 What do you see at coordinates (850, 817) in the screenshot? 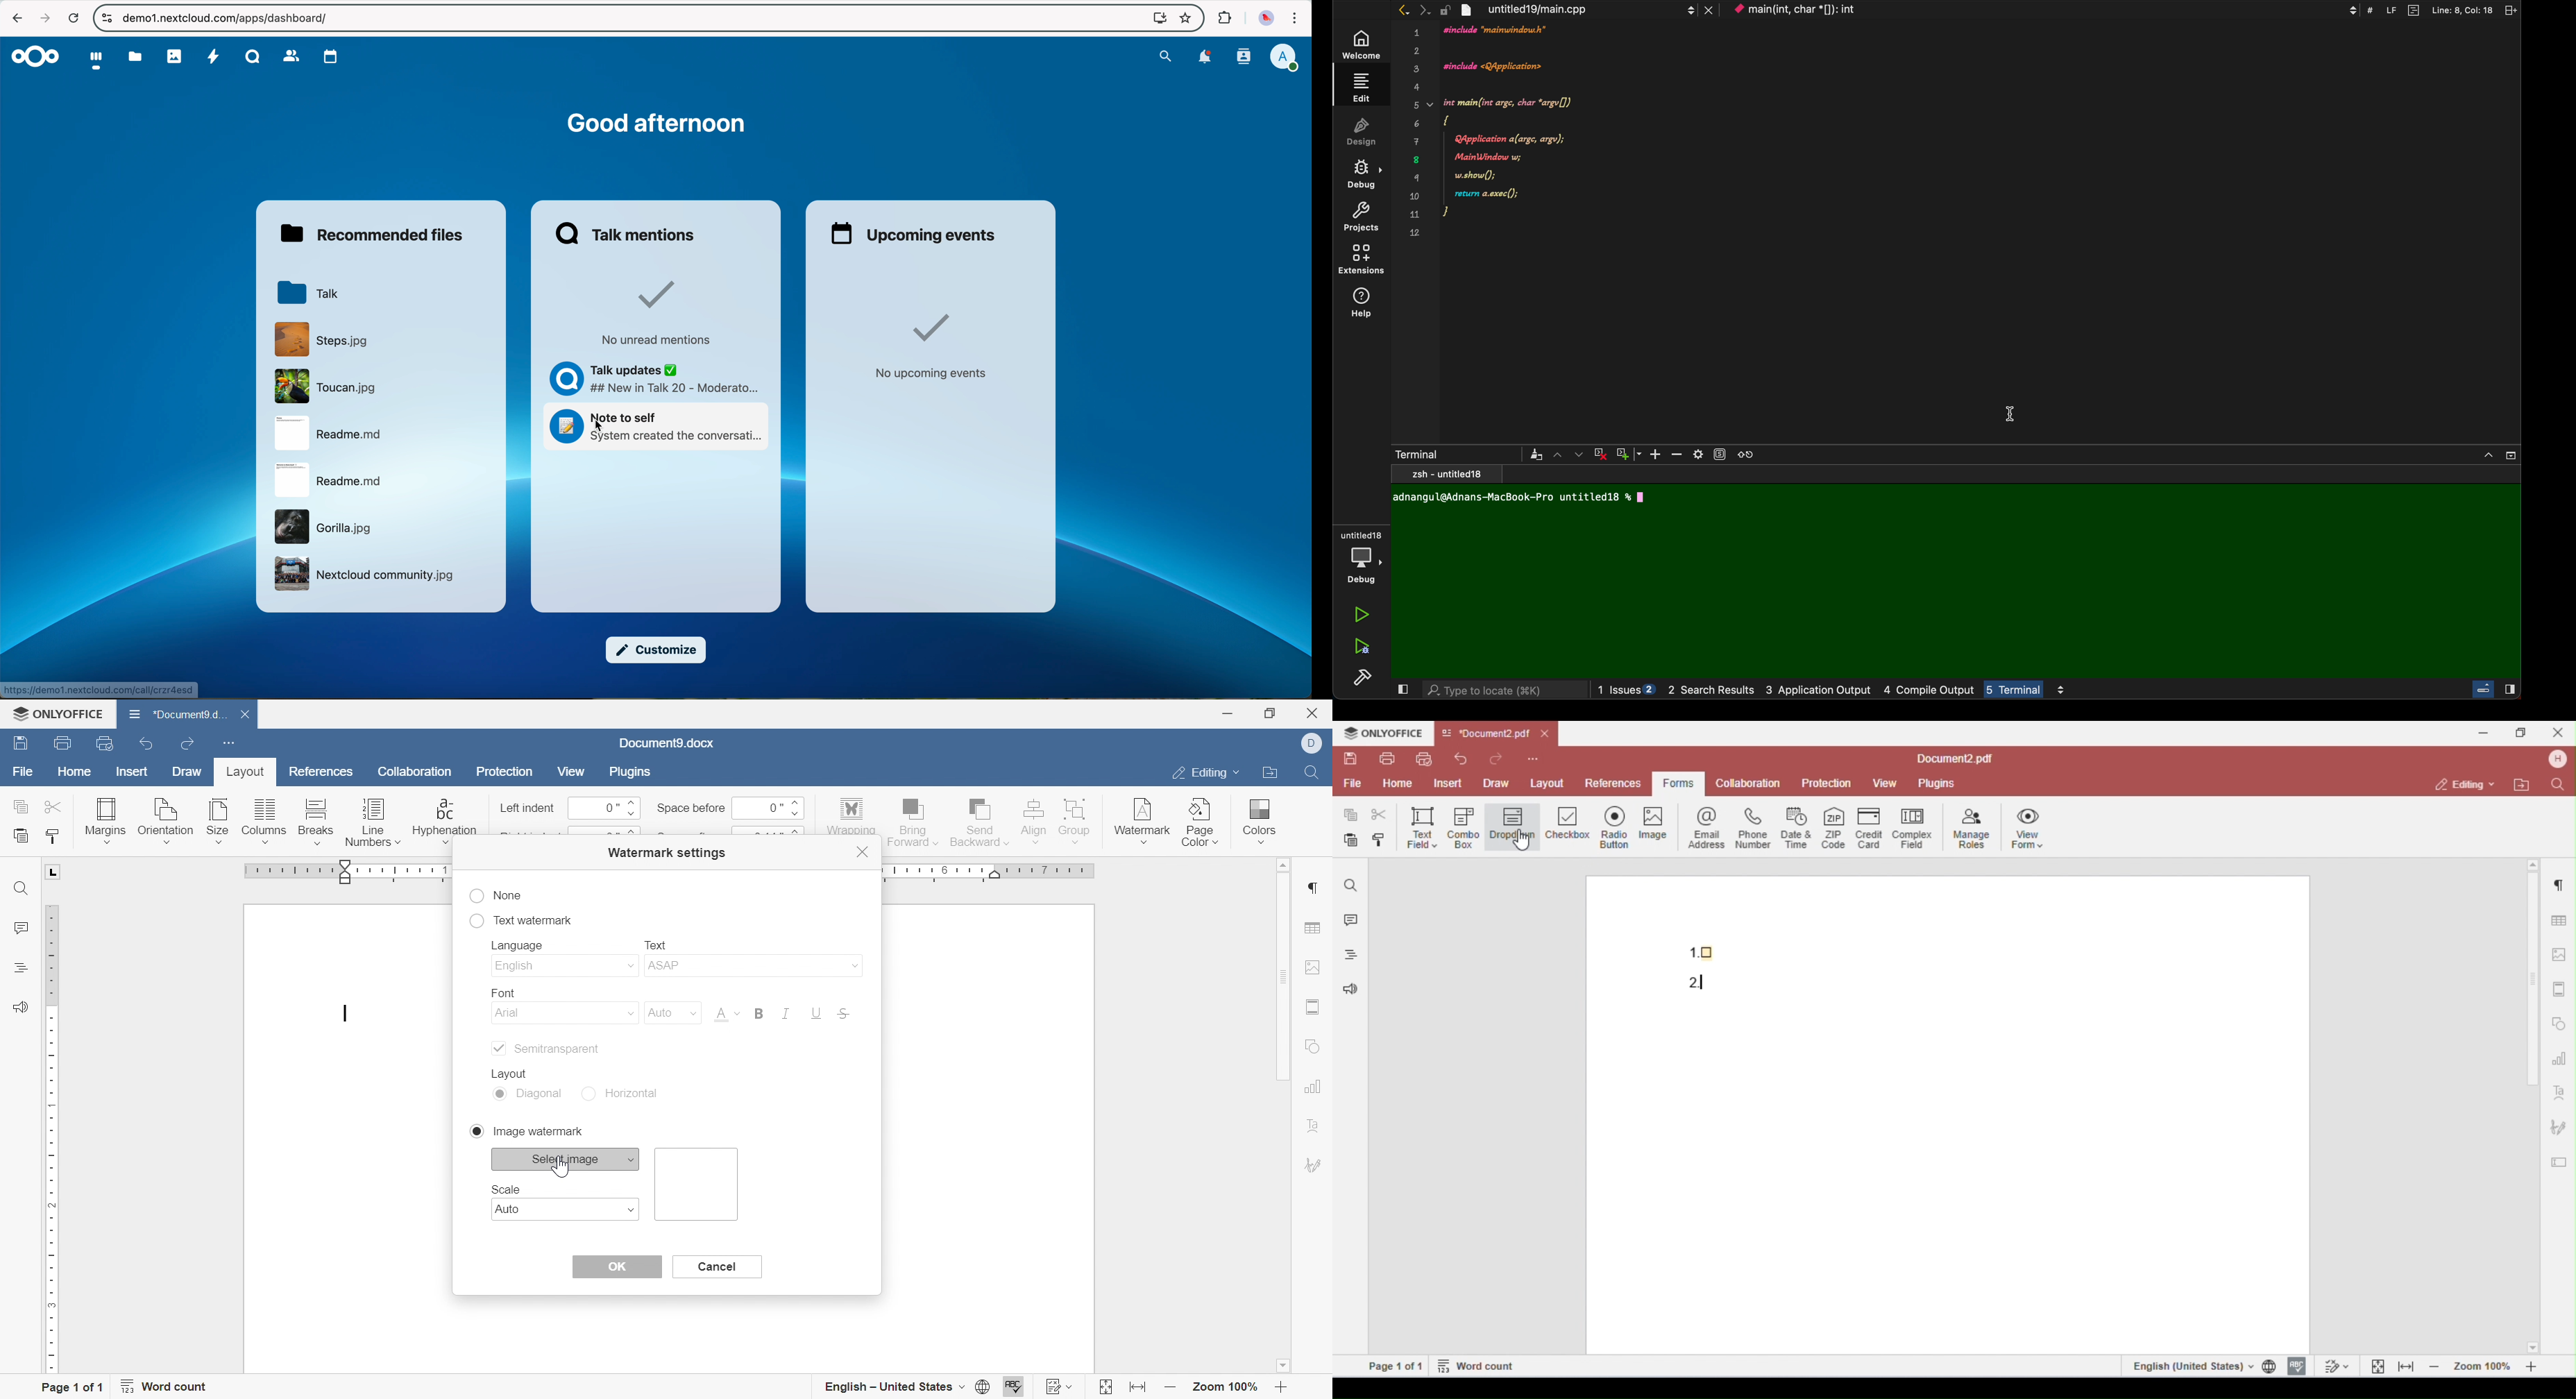
I see `wrapping` at bounding box center [850, 817].